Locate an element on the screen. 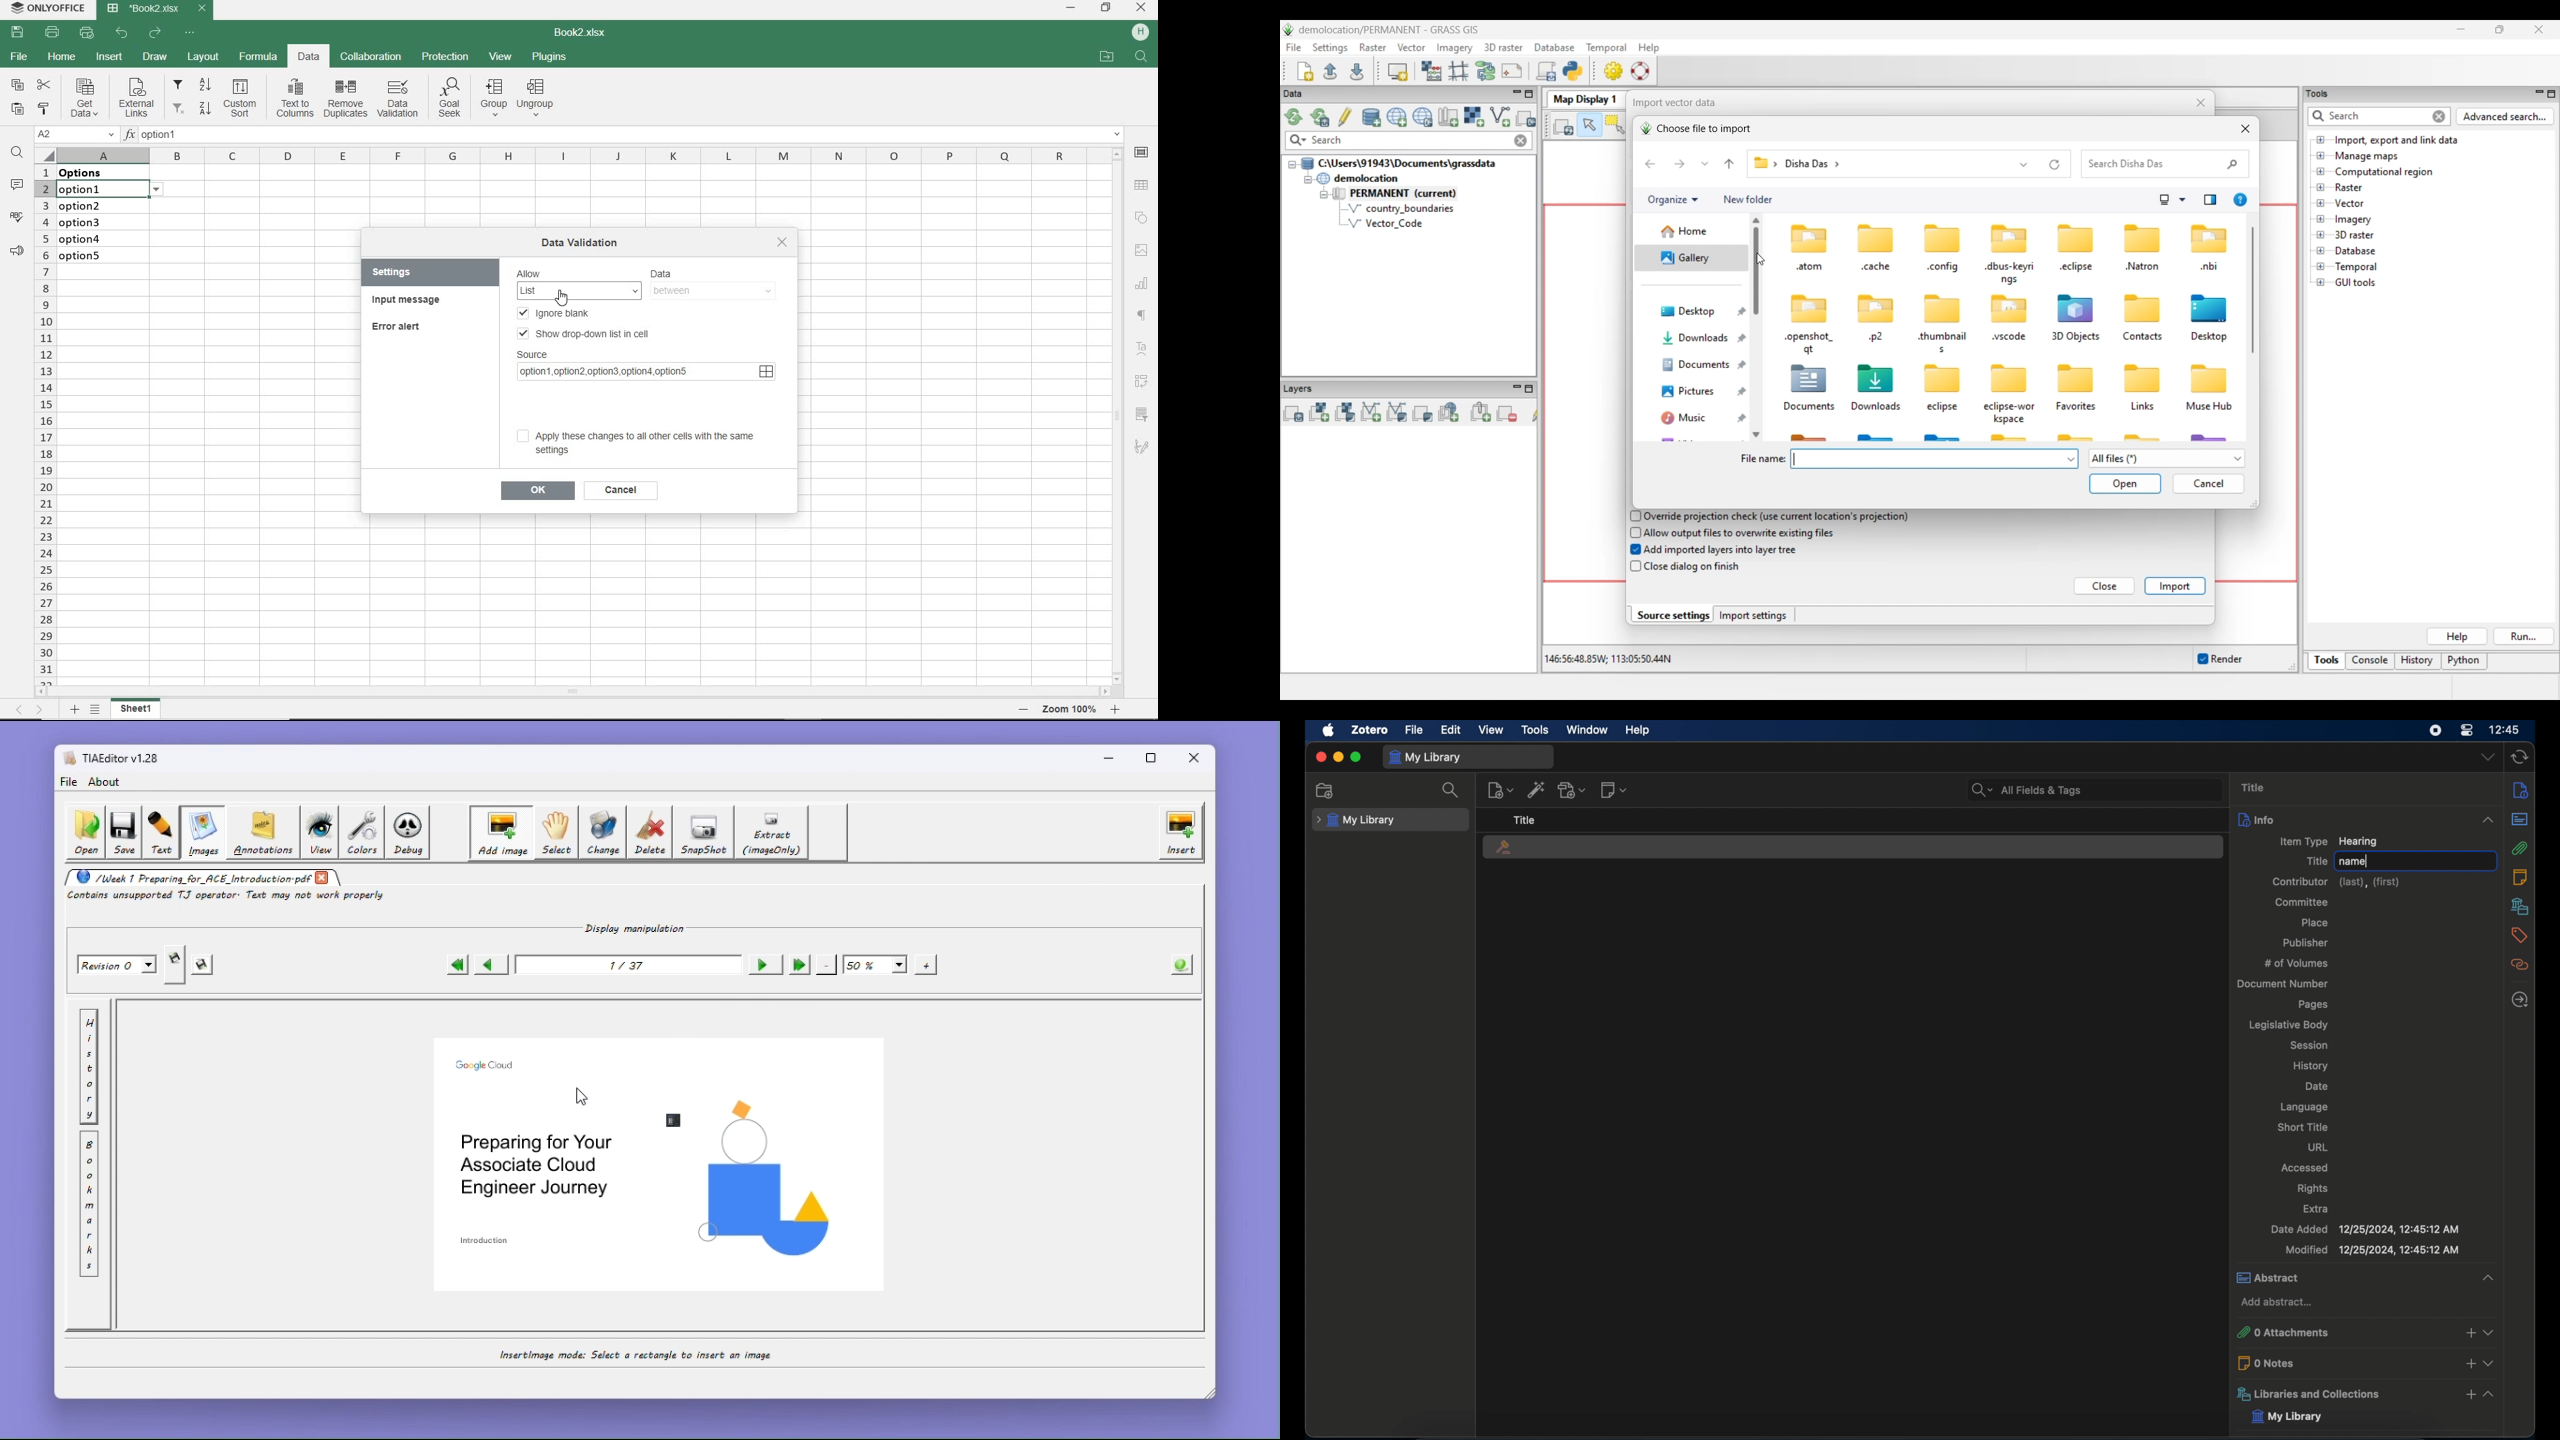 The height and width of the screenshot is (1456, 2576). date added is located at coordinates (2364, 1229).